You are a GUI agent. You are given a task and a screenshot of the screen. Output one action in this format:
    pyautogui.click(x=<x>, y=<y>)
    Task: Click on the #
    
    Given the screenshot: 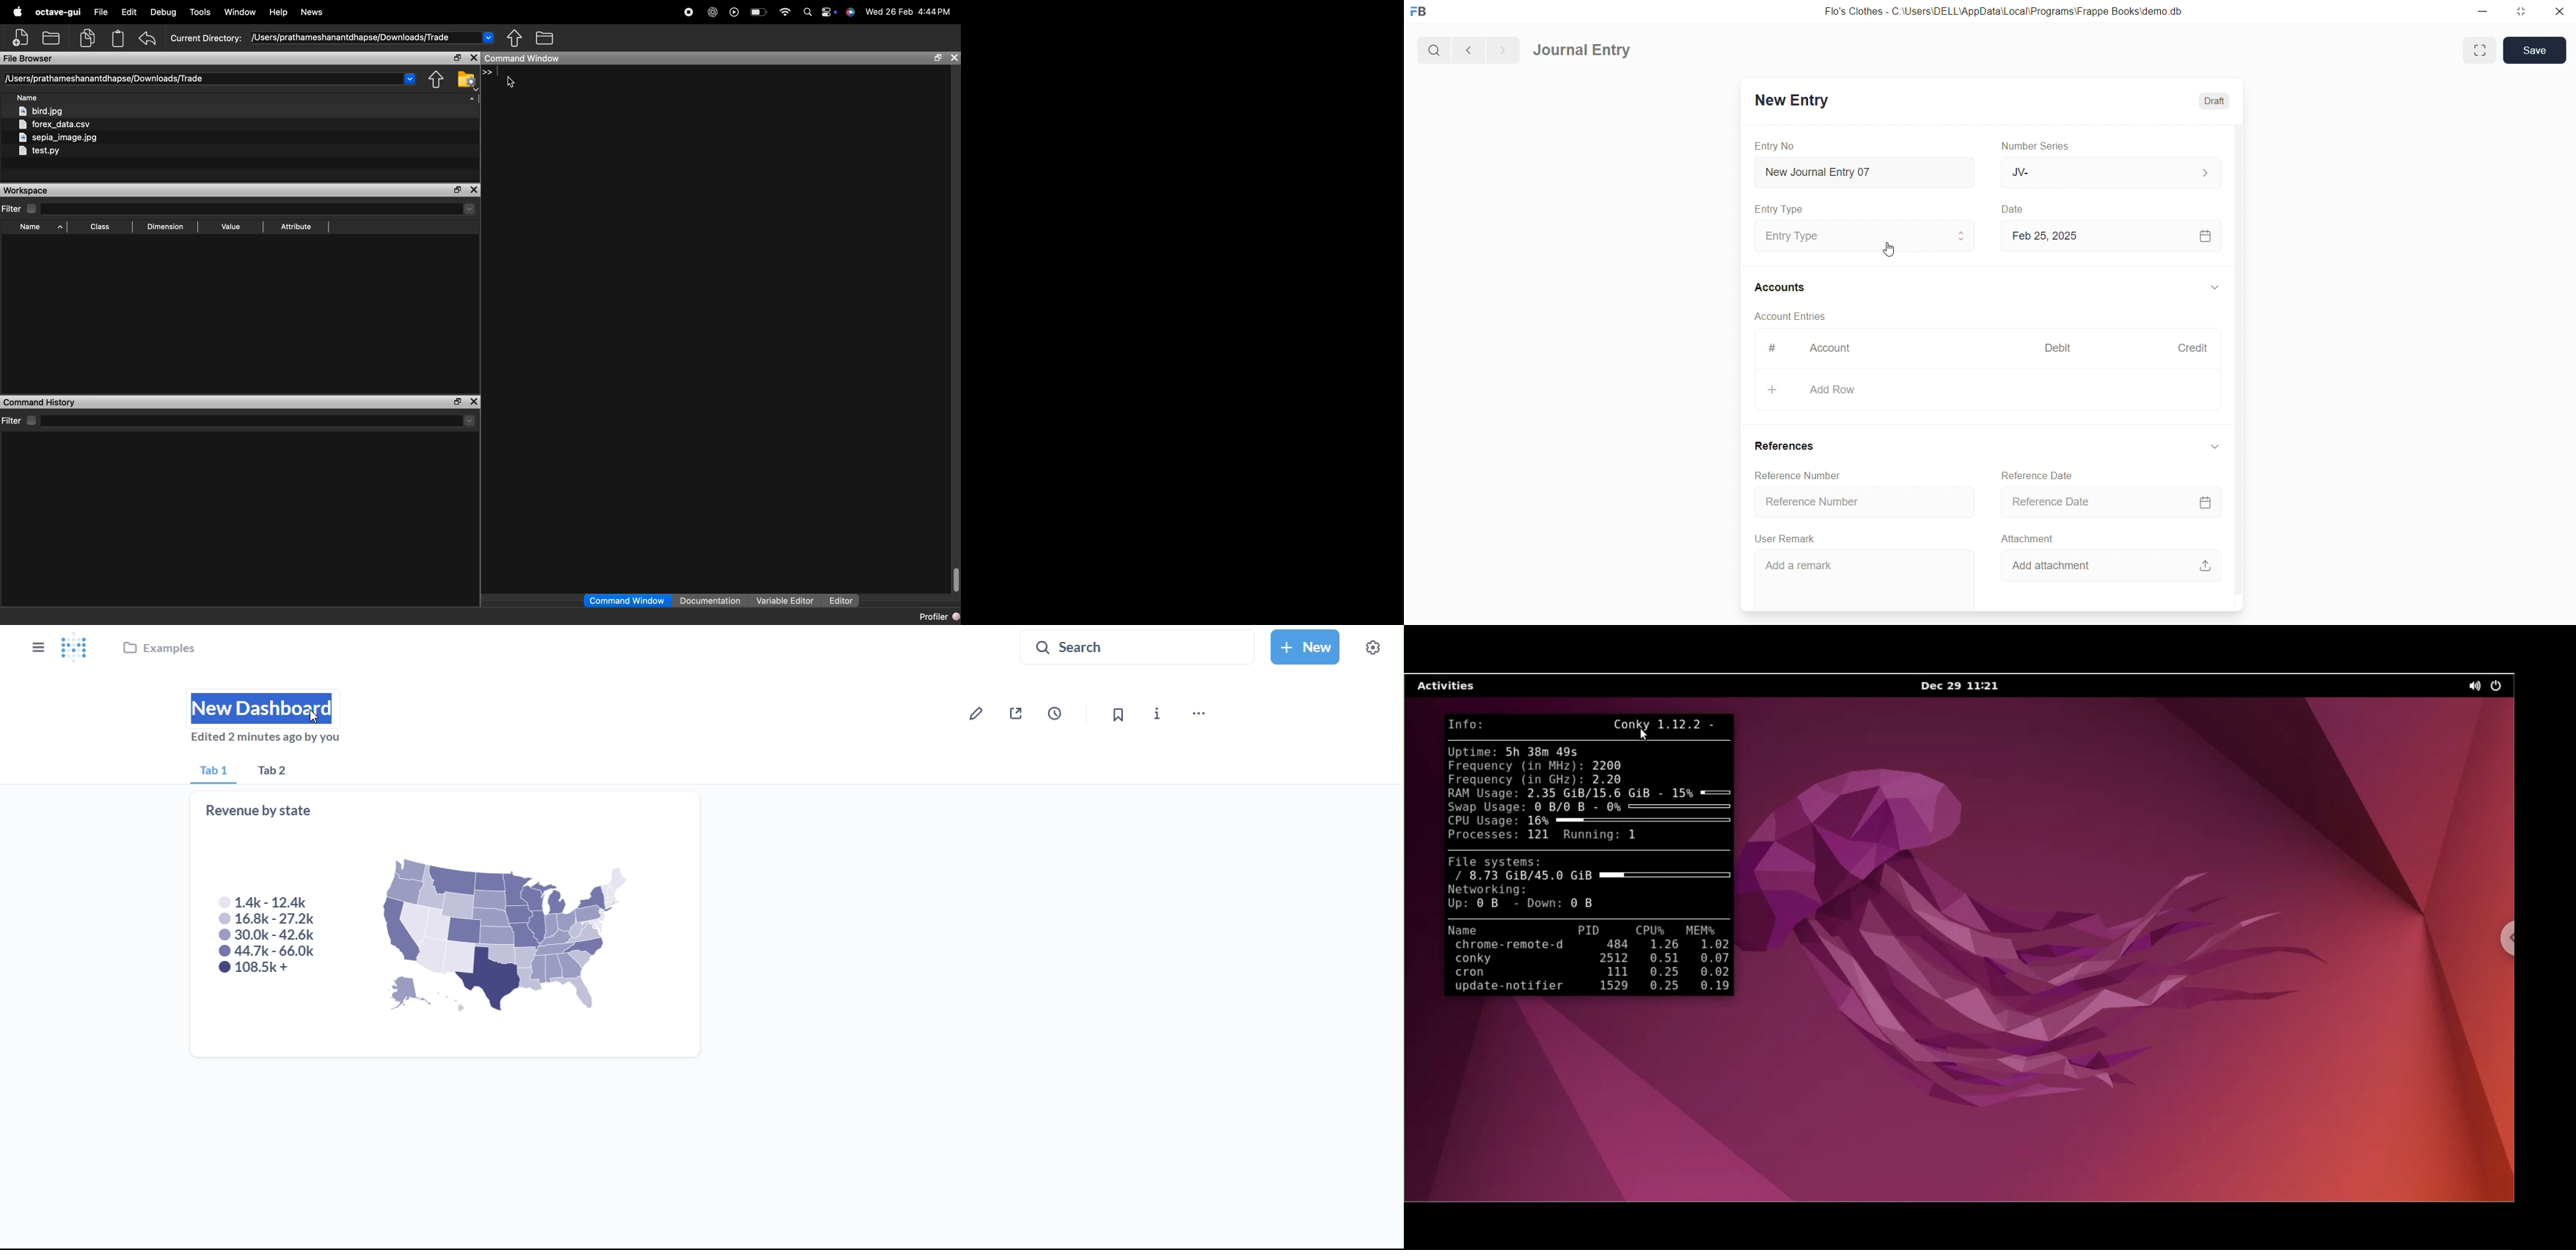 What is the action you would take?
    pyautogui.click(x=1771, y=348)
    